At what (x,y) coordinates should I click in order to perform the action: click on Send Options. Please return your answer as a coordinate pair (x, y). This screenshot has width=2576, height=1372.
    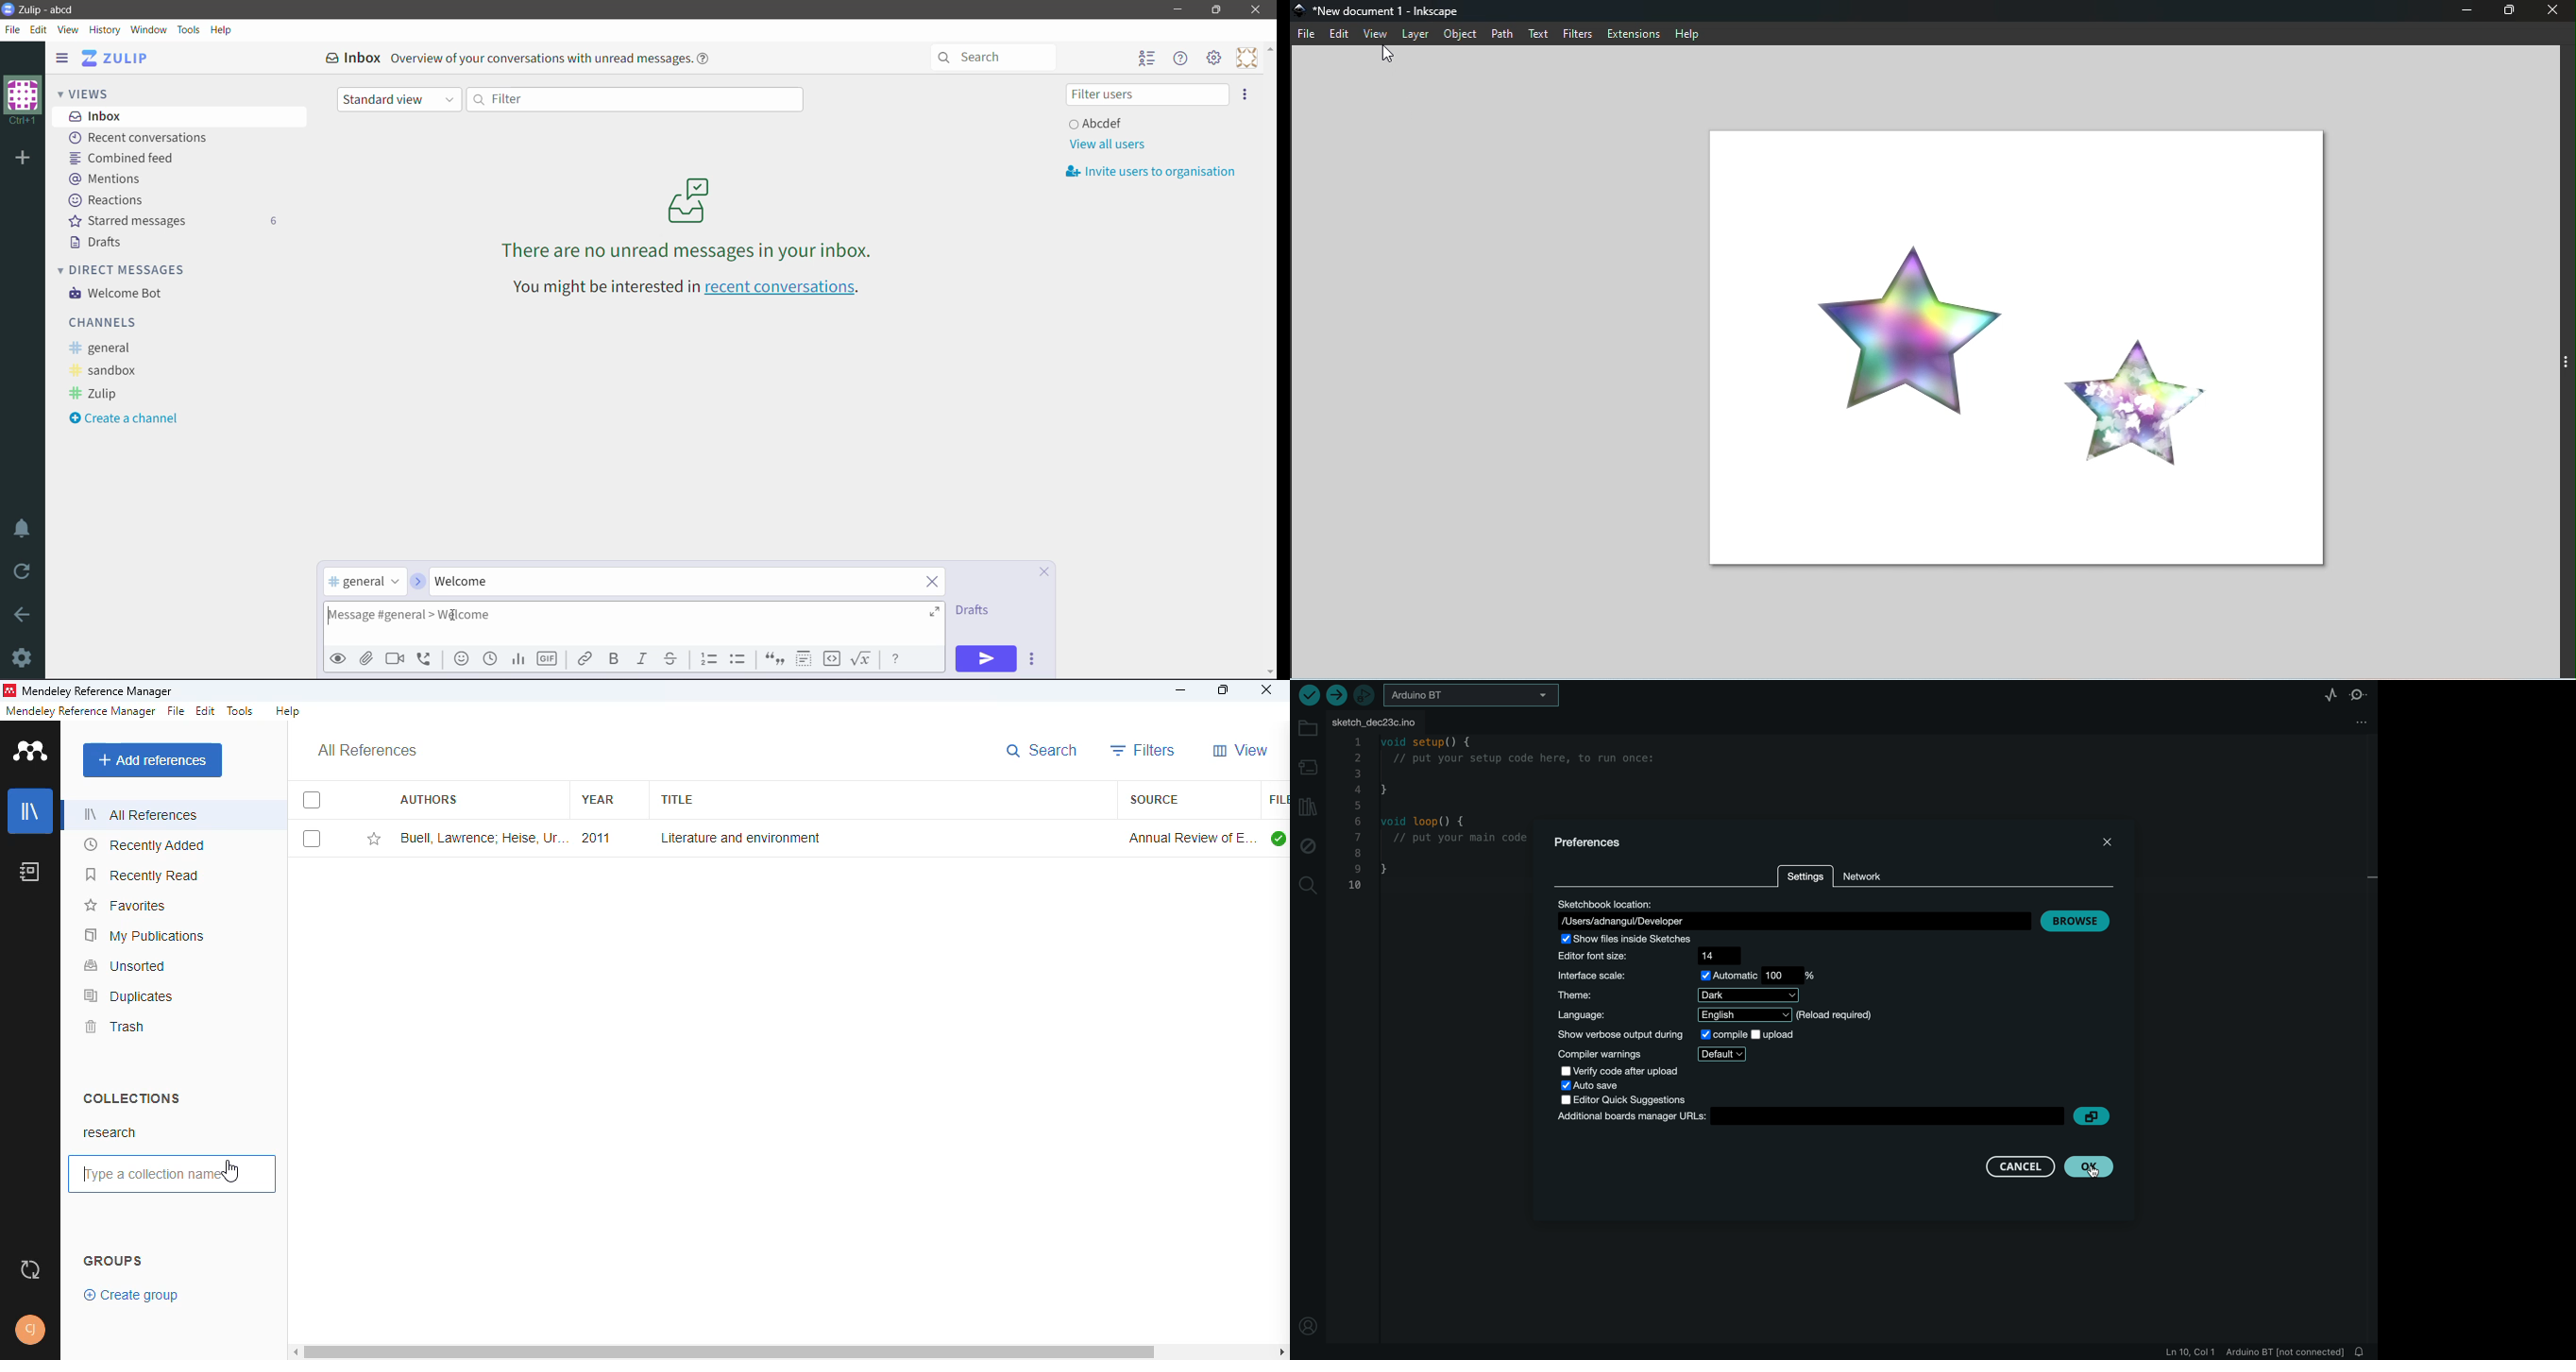
    Looking at the image, I should click on (1035, 659).